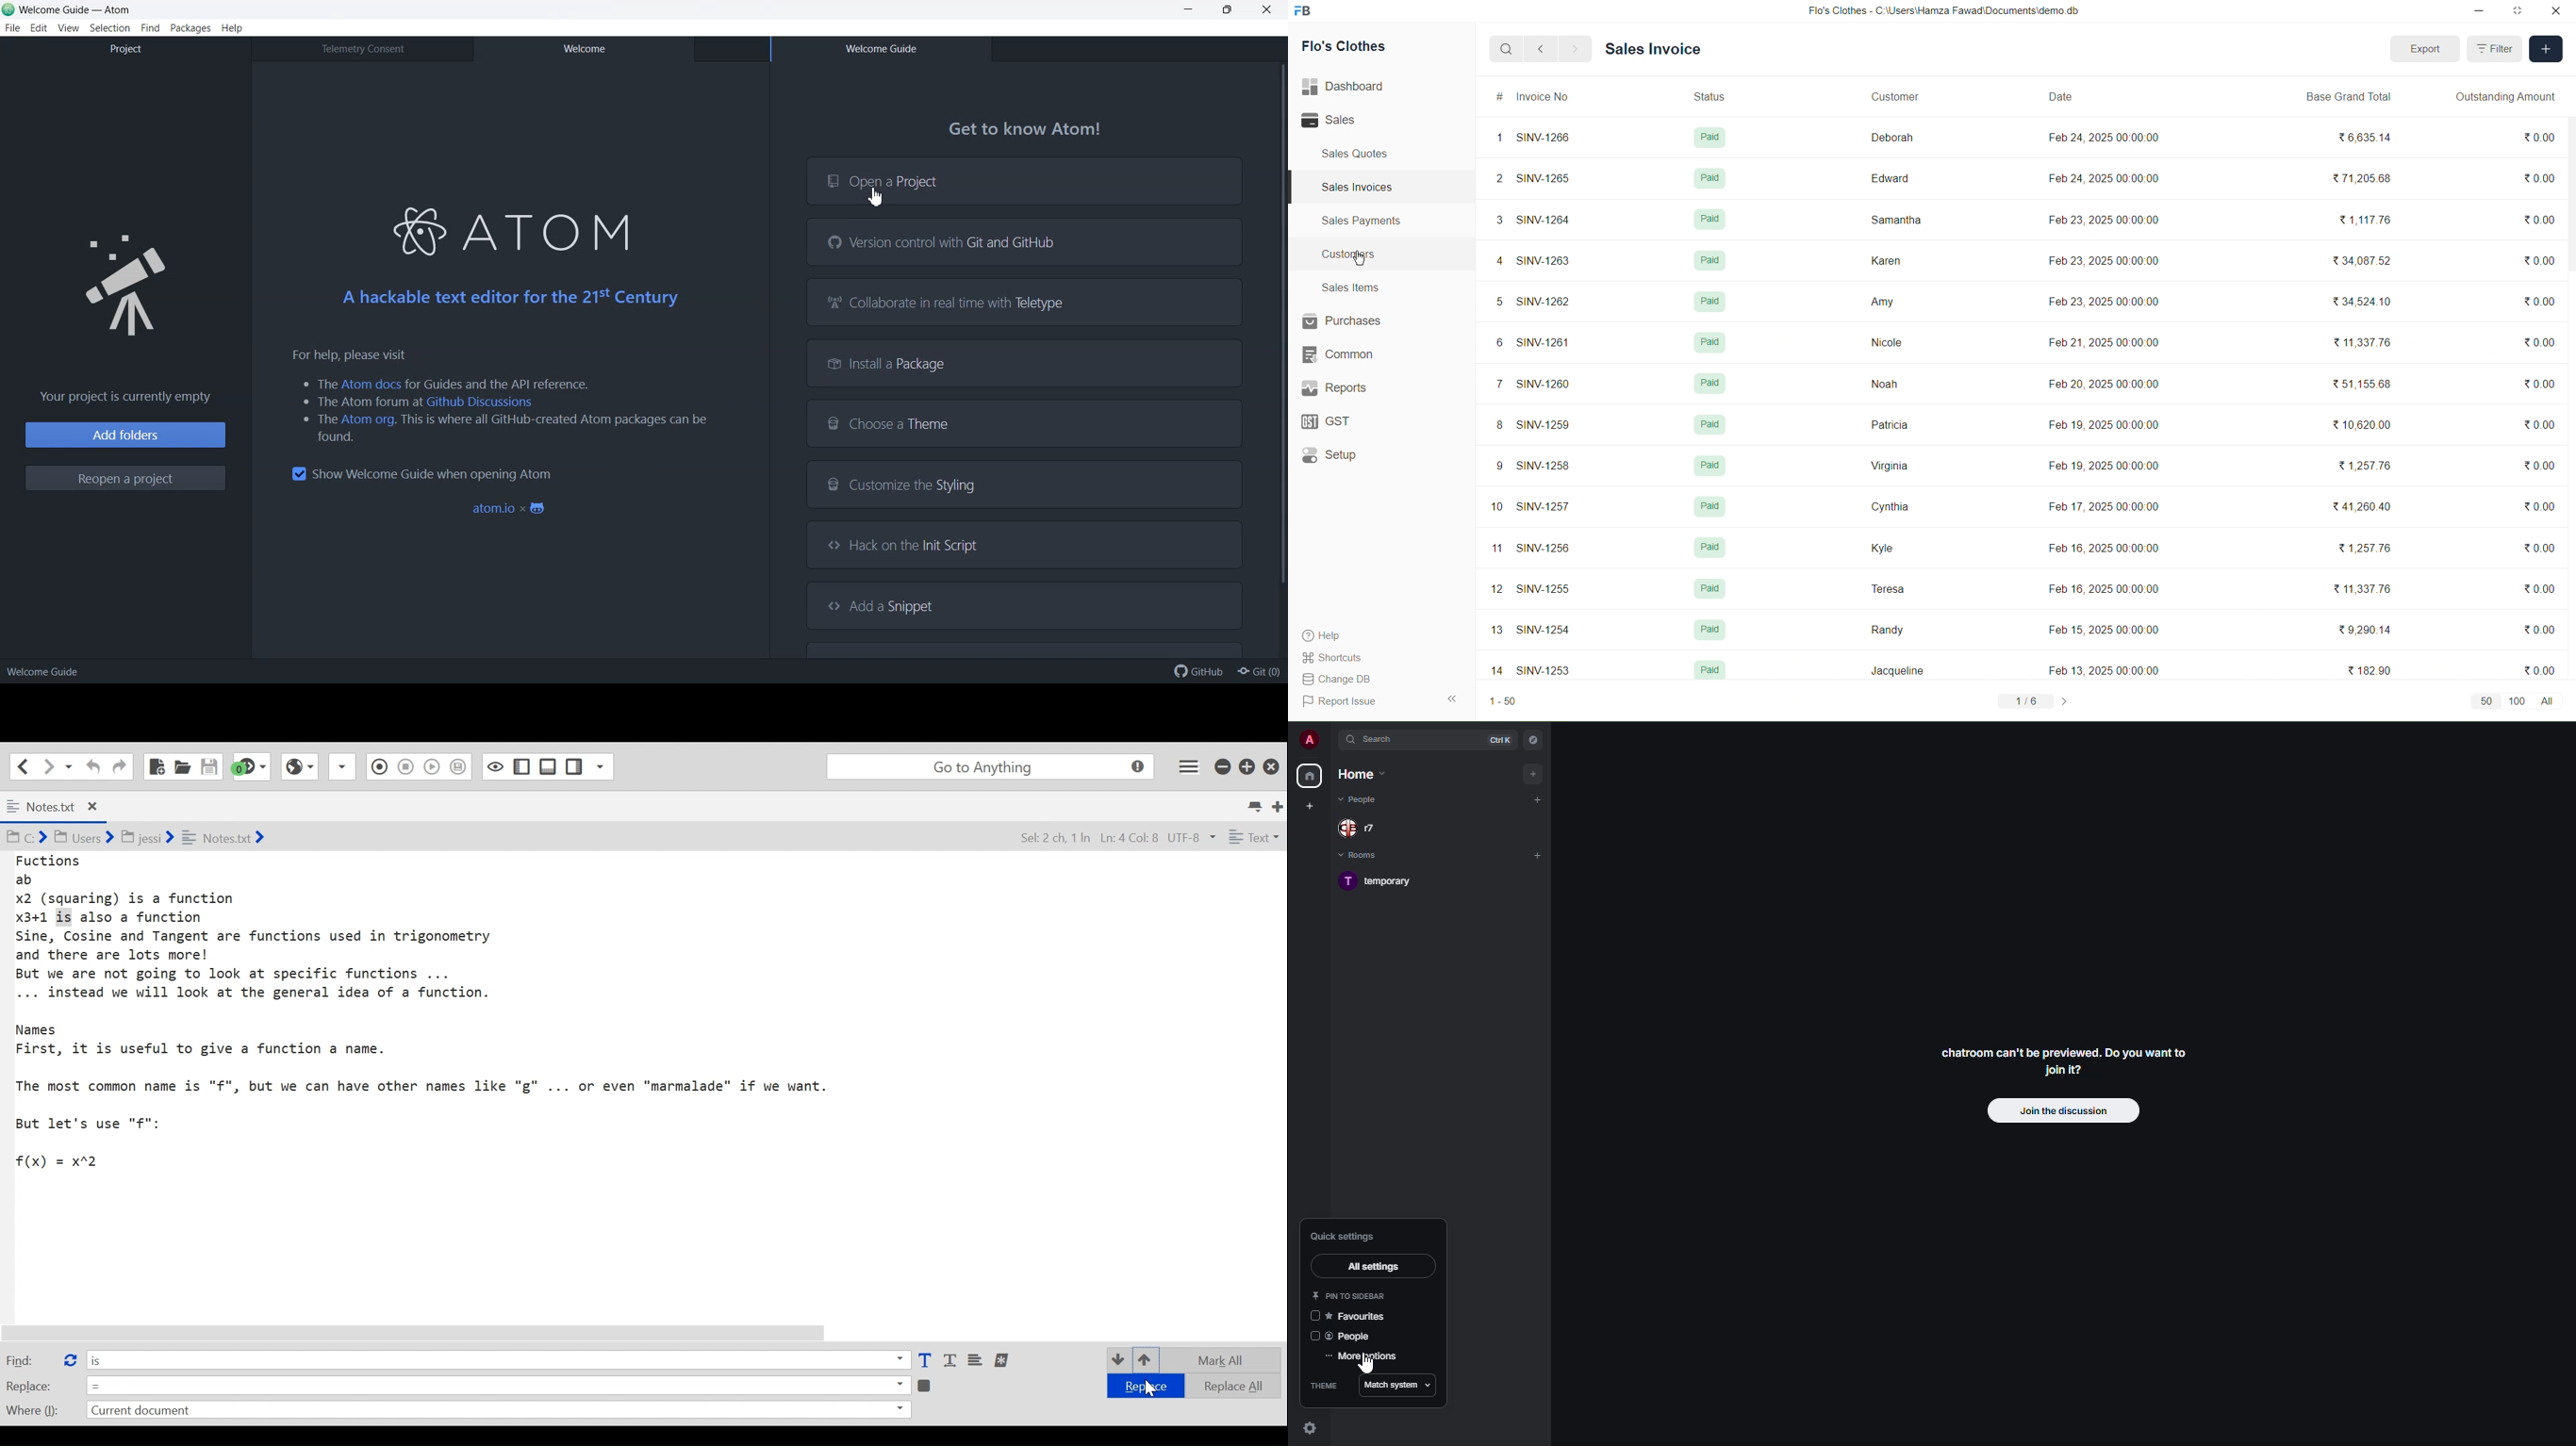 The width and height of the screenshot is (2576, 1456). What do you see at coordinates (1707, 342) in the screenshot?
I see `Paid` at bounding box center [1707, 342].